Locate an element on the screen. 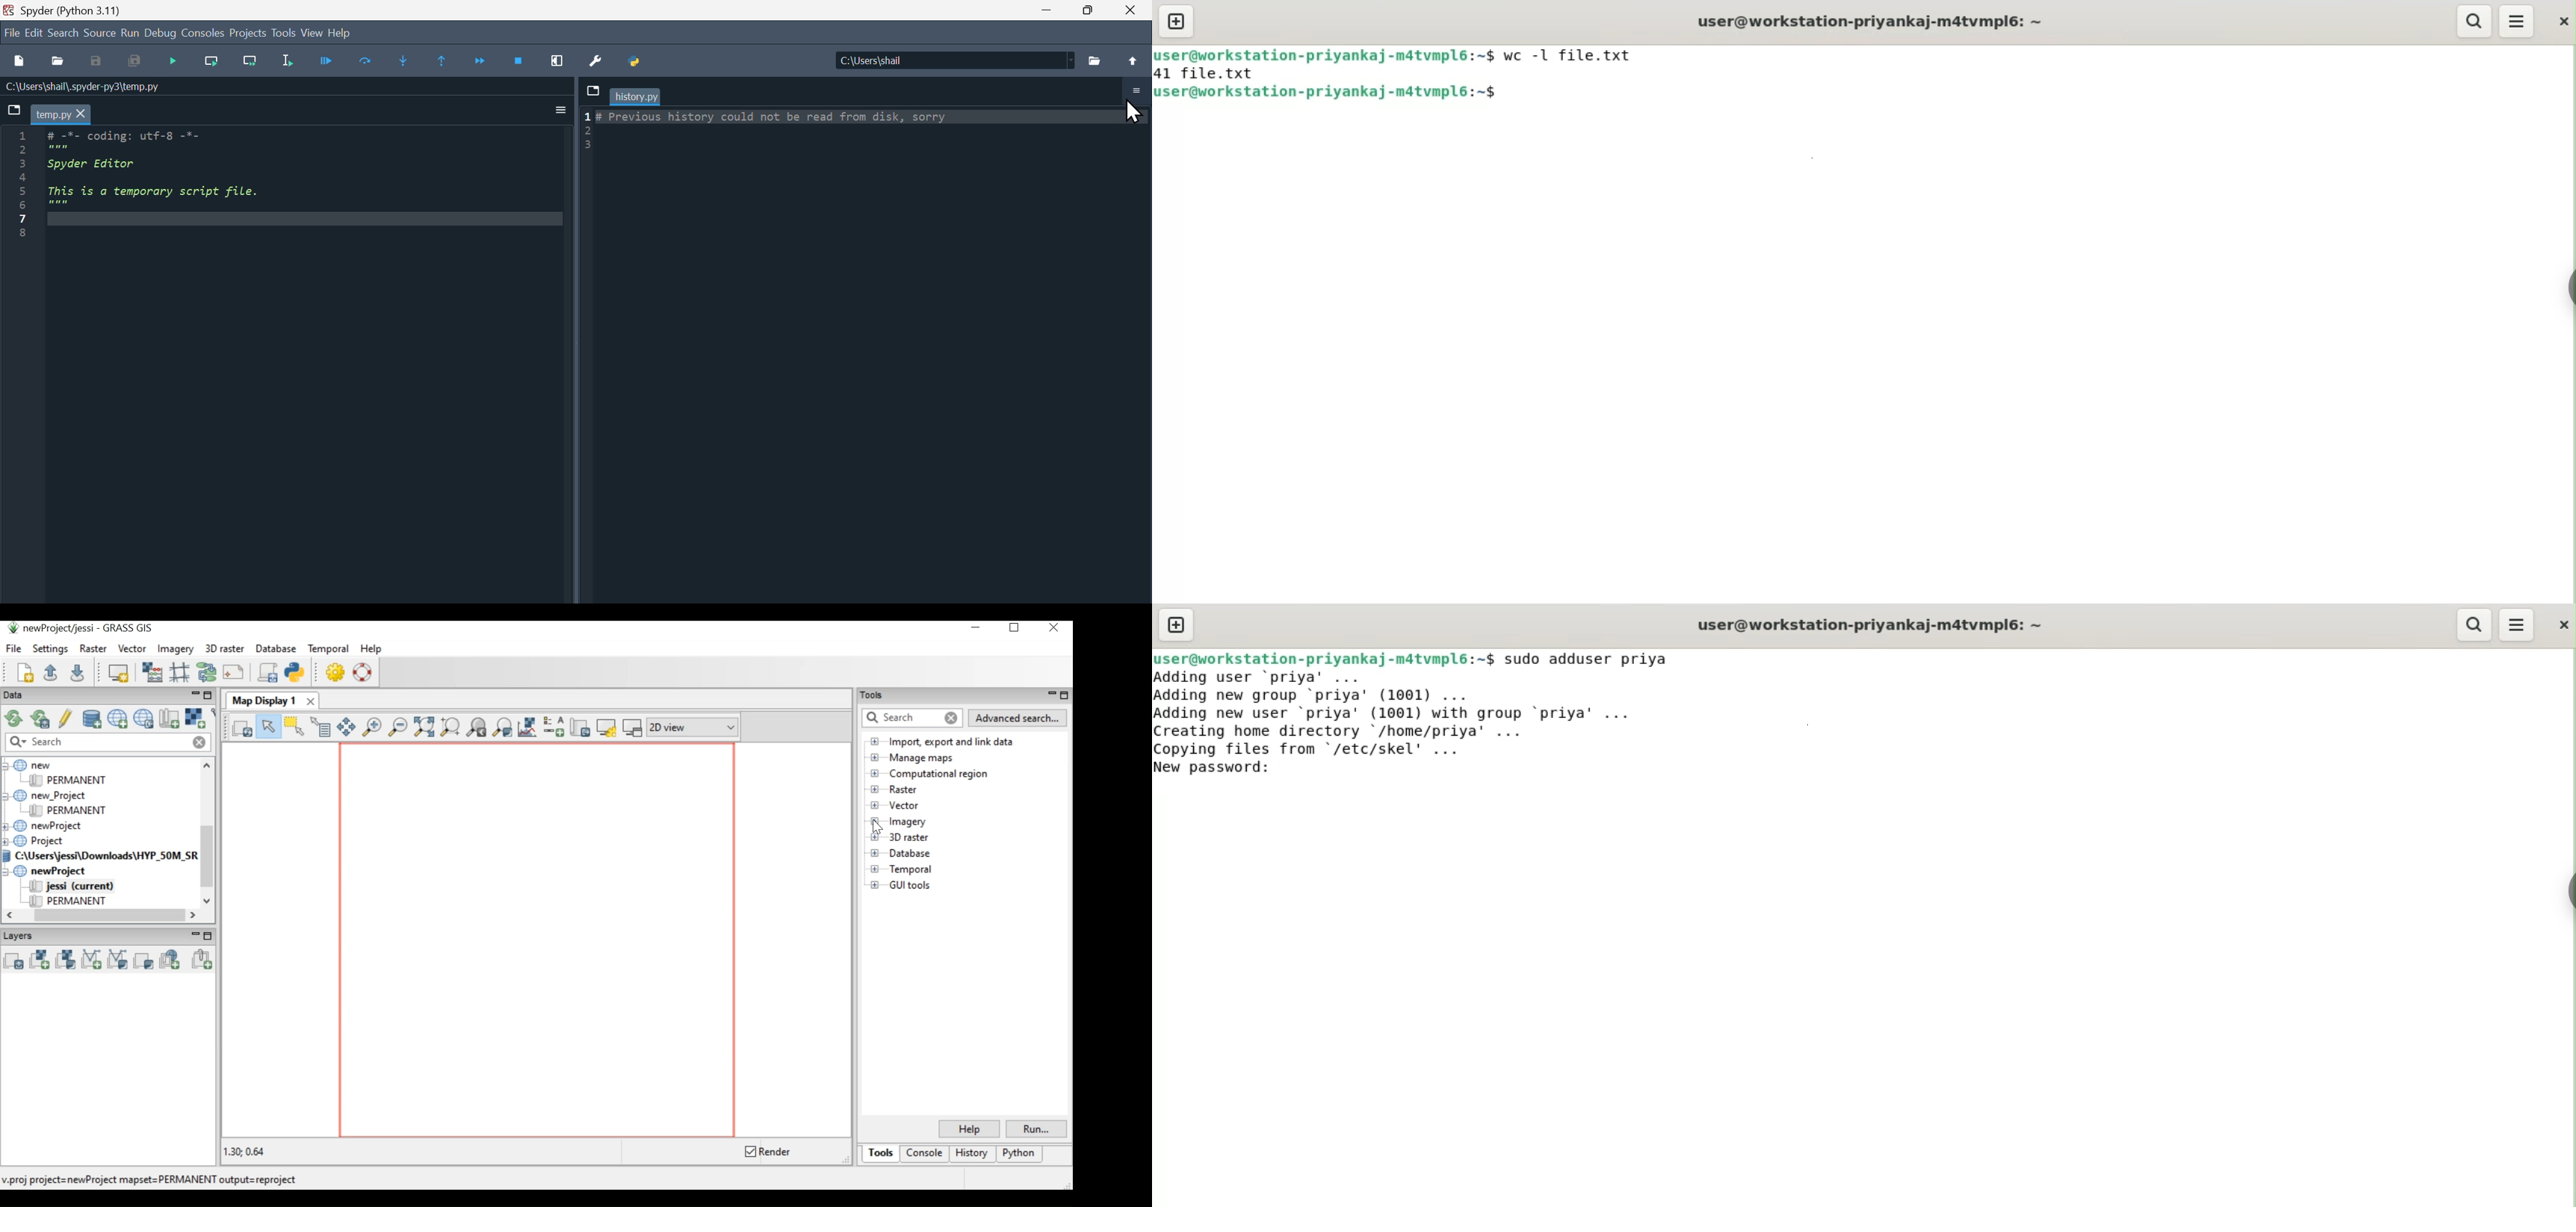 The image size is (2576, 1232). sudo adduser priya is located at coordinates (1597, 659).